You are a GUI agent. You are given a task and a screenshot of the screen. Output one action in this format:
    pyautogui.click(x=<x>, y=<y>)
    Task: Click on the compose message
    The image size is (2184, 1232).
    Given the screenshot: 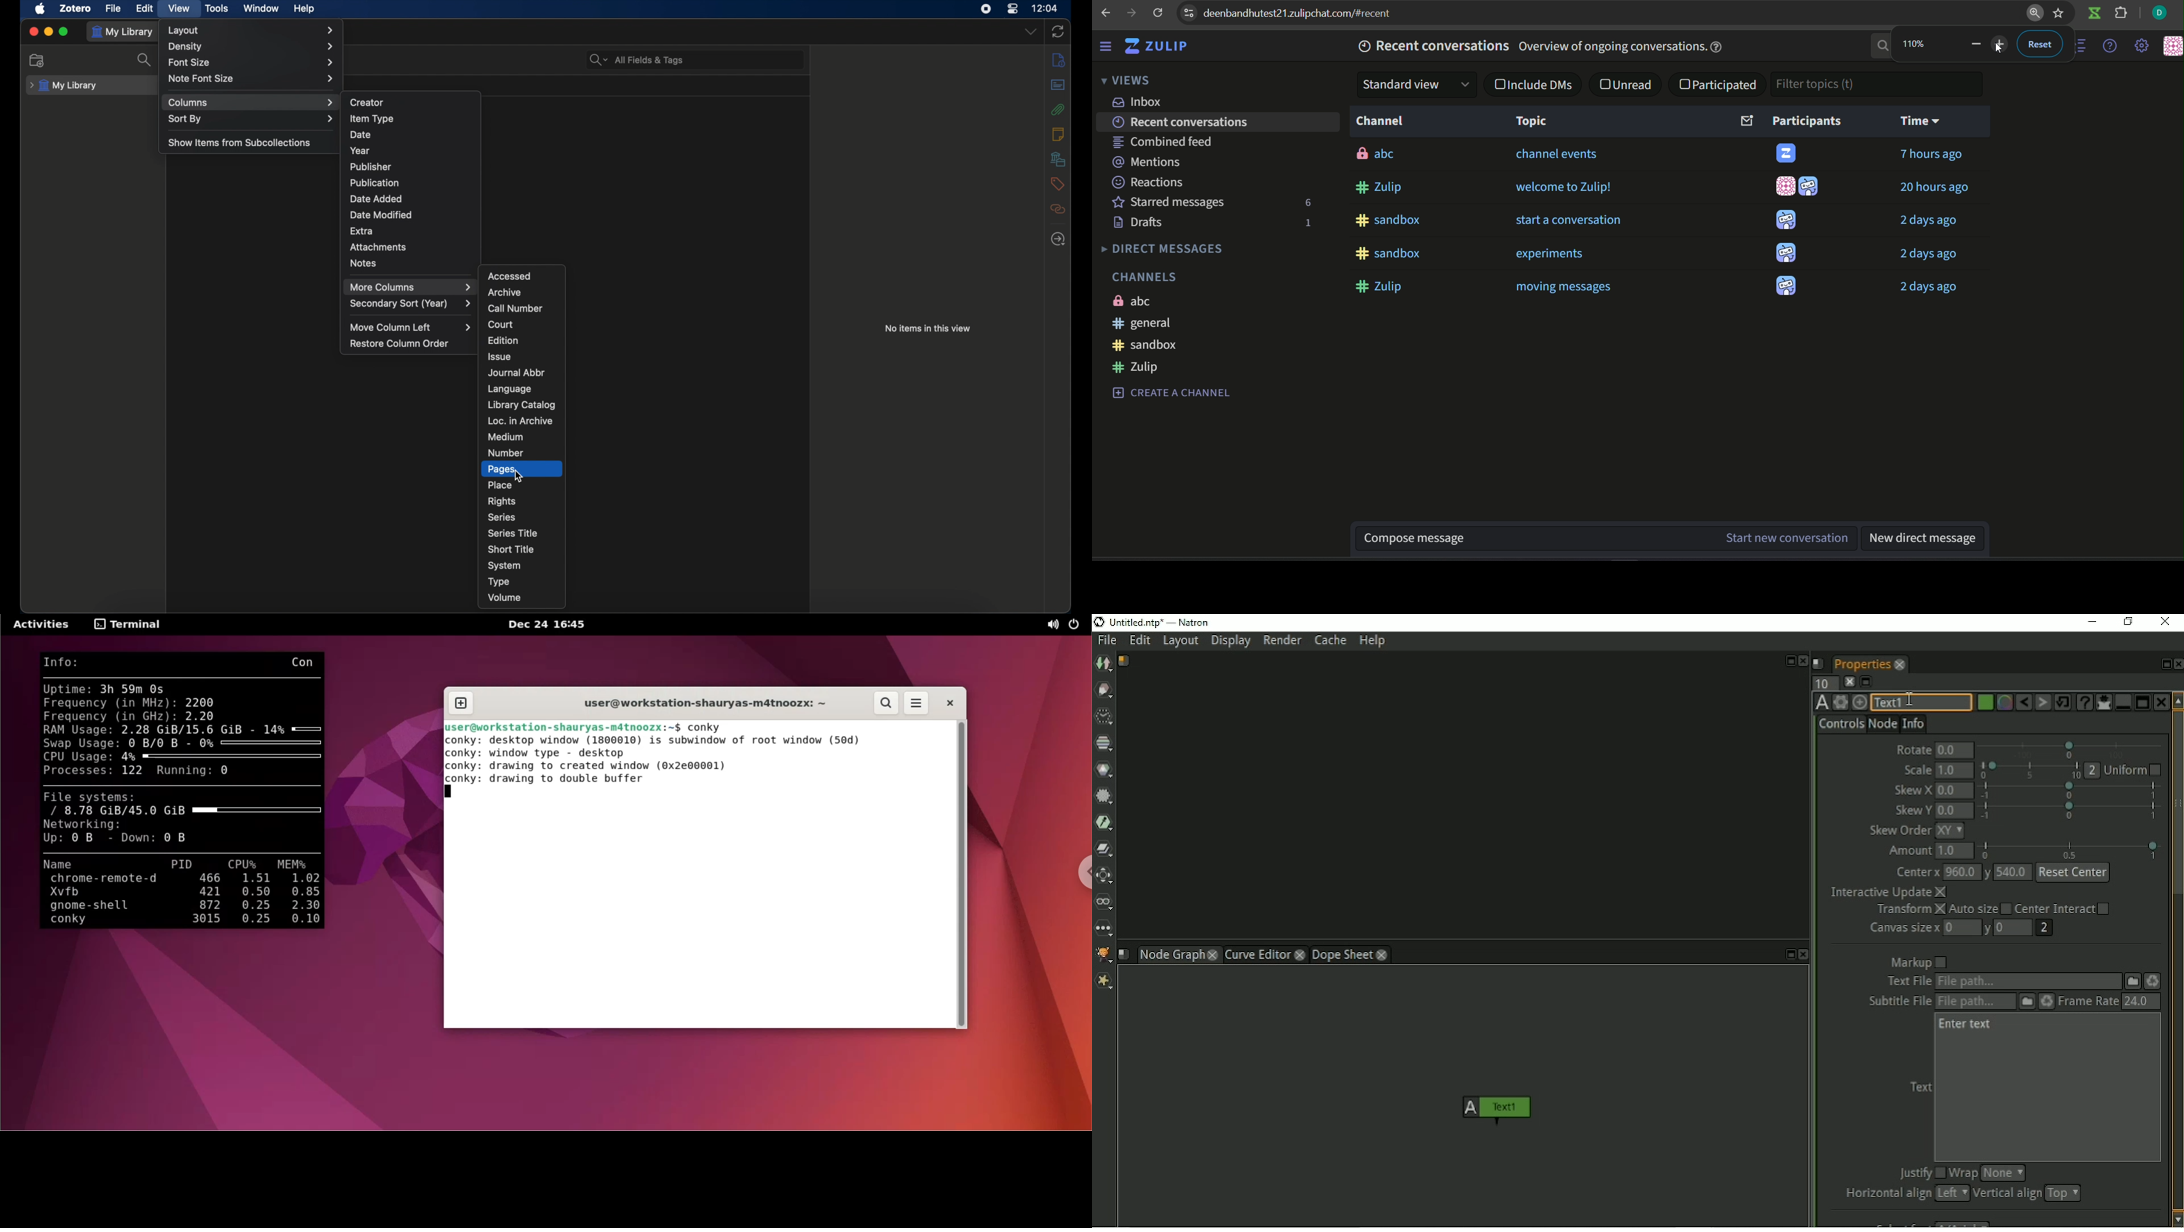 What is the action you would take?
    pyautogui.click(x=1536, y=538)
    